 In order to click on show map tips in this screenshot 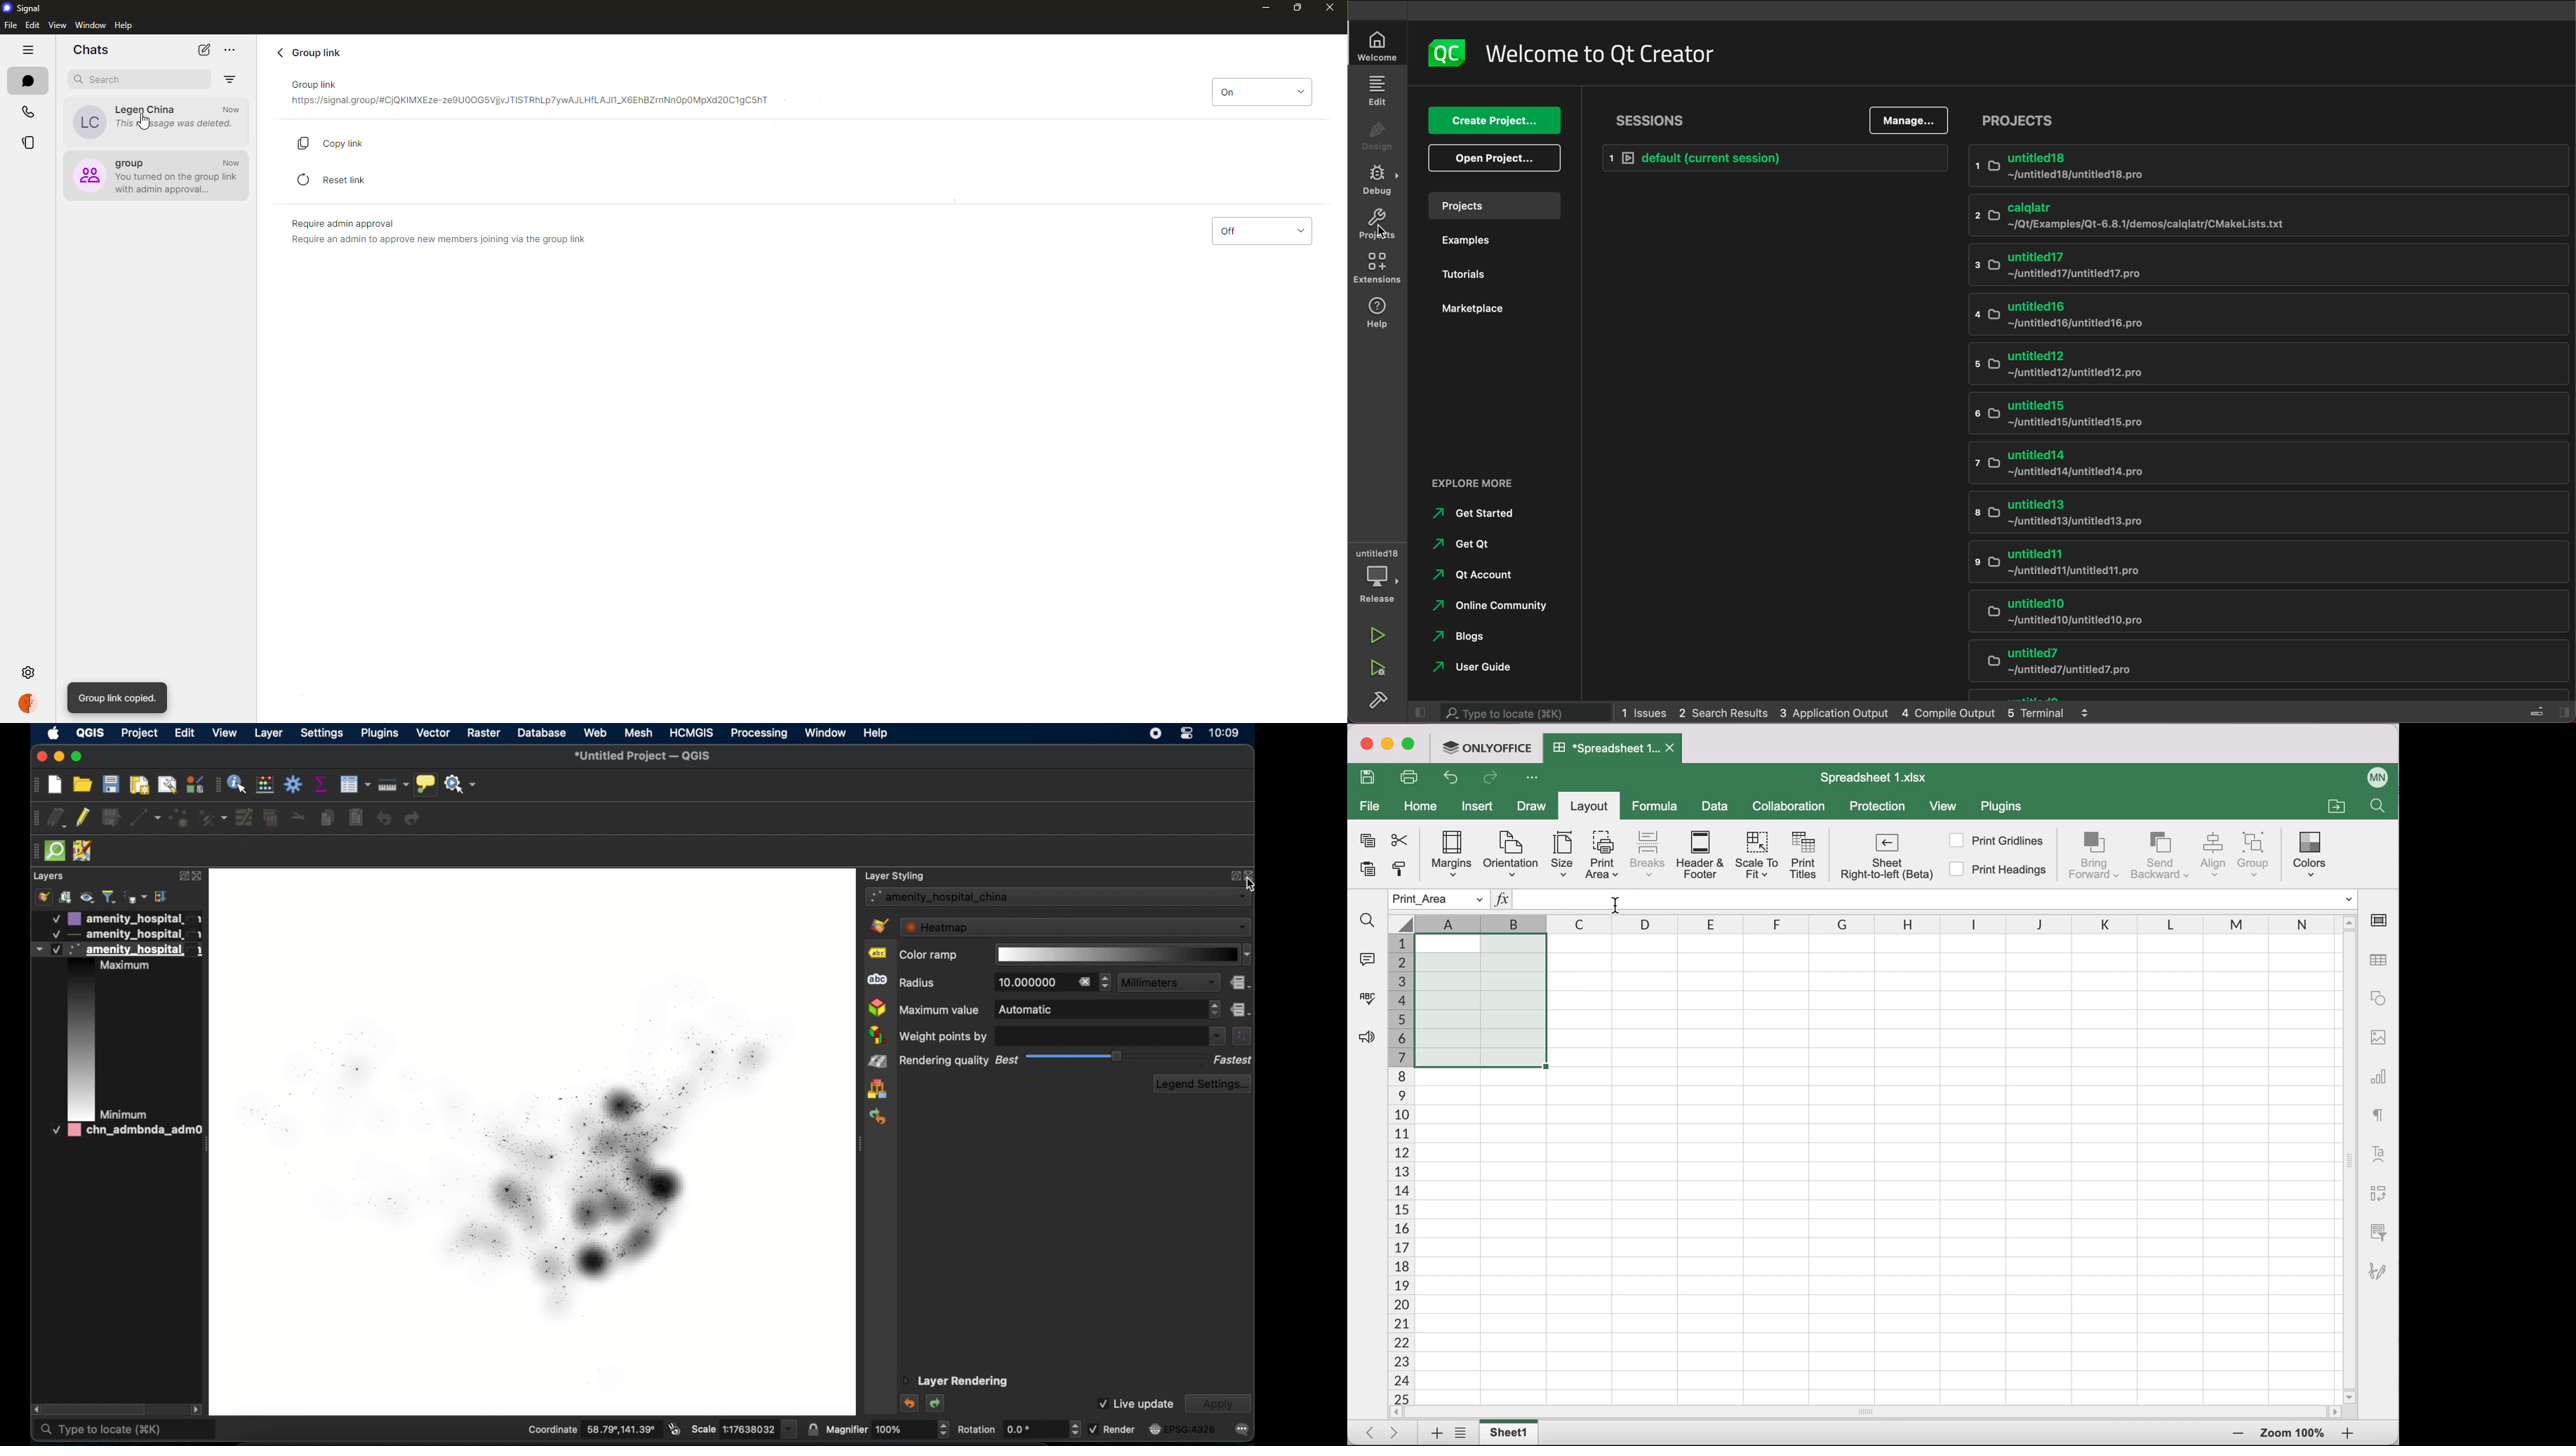, I will do `click(426, 783)`.